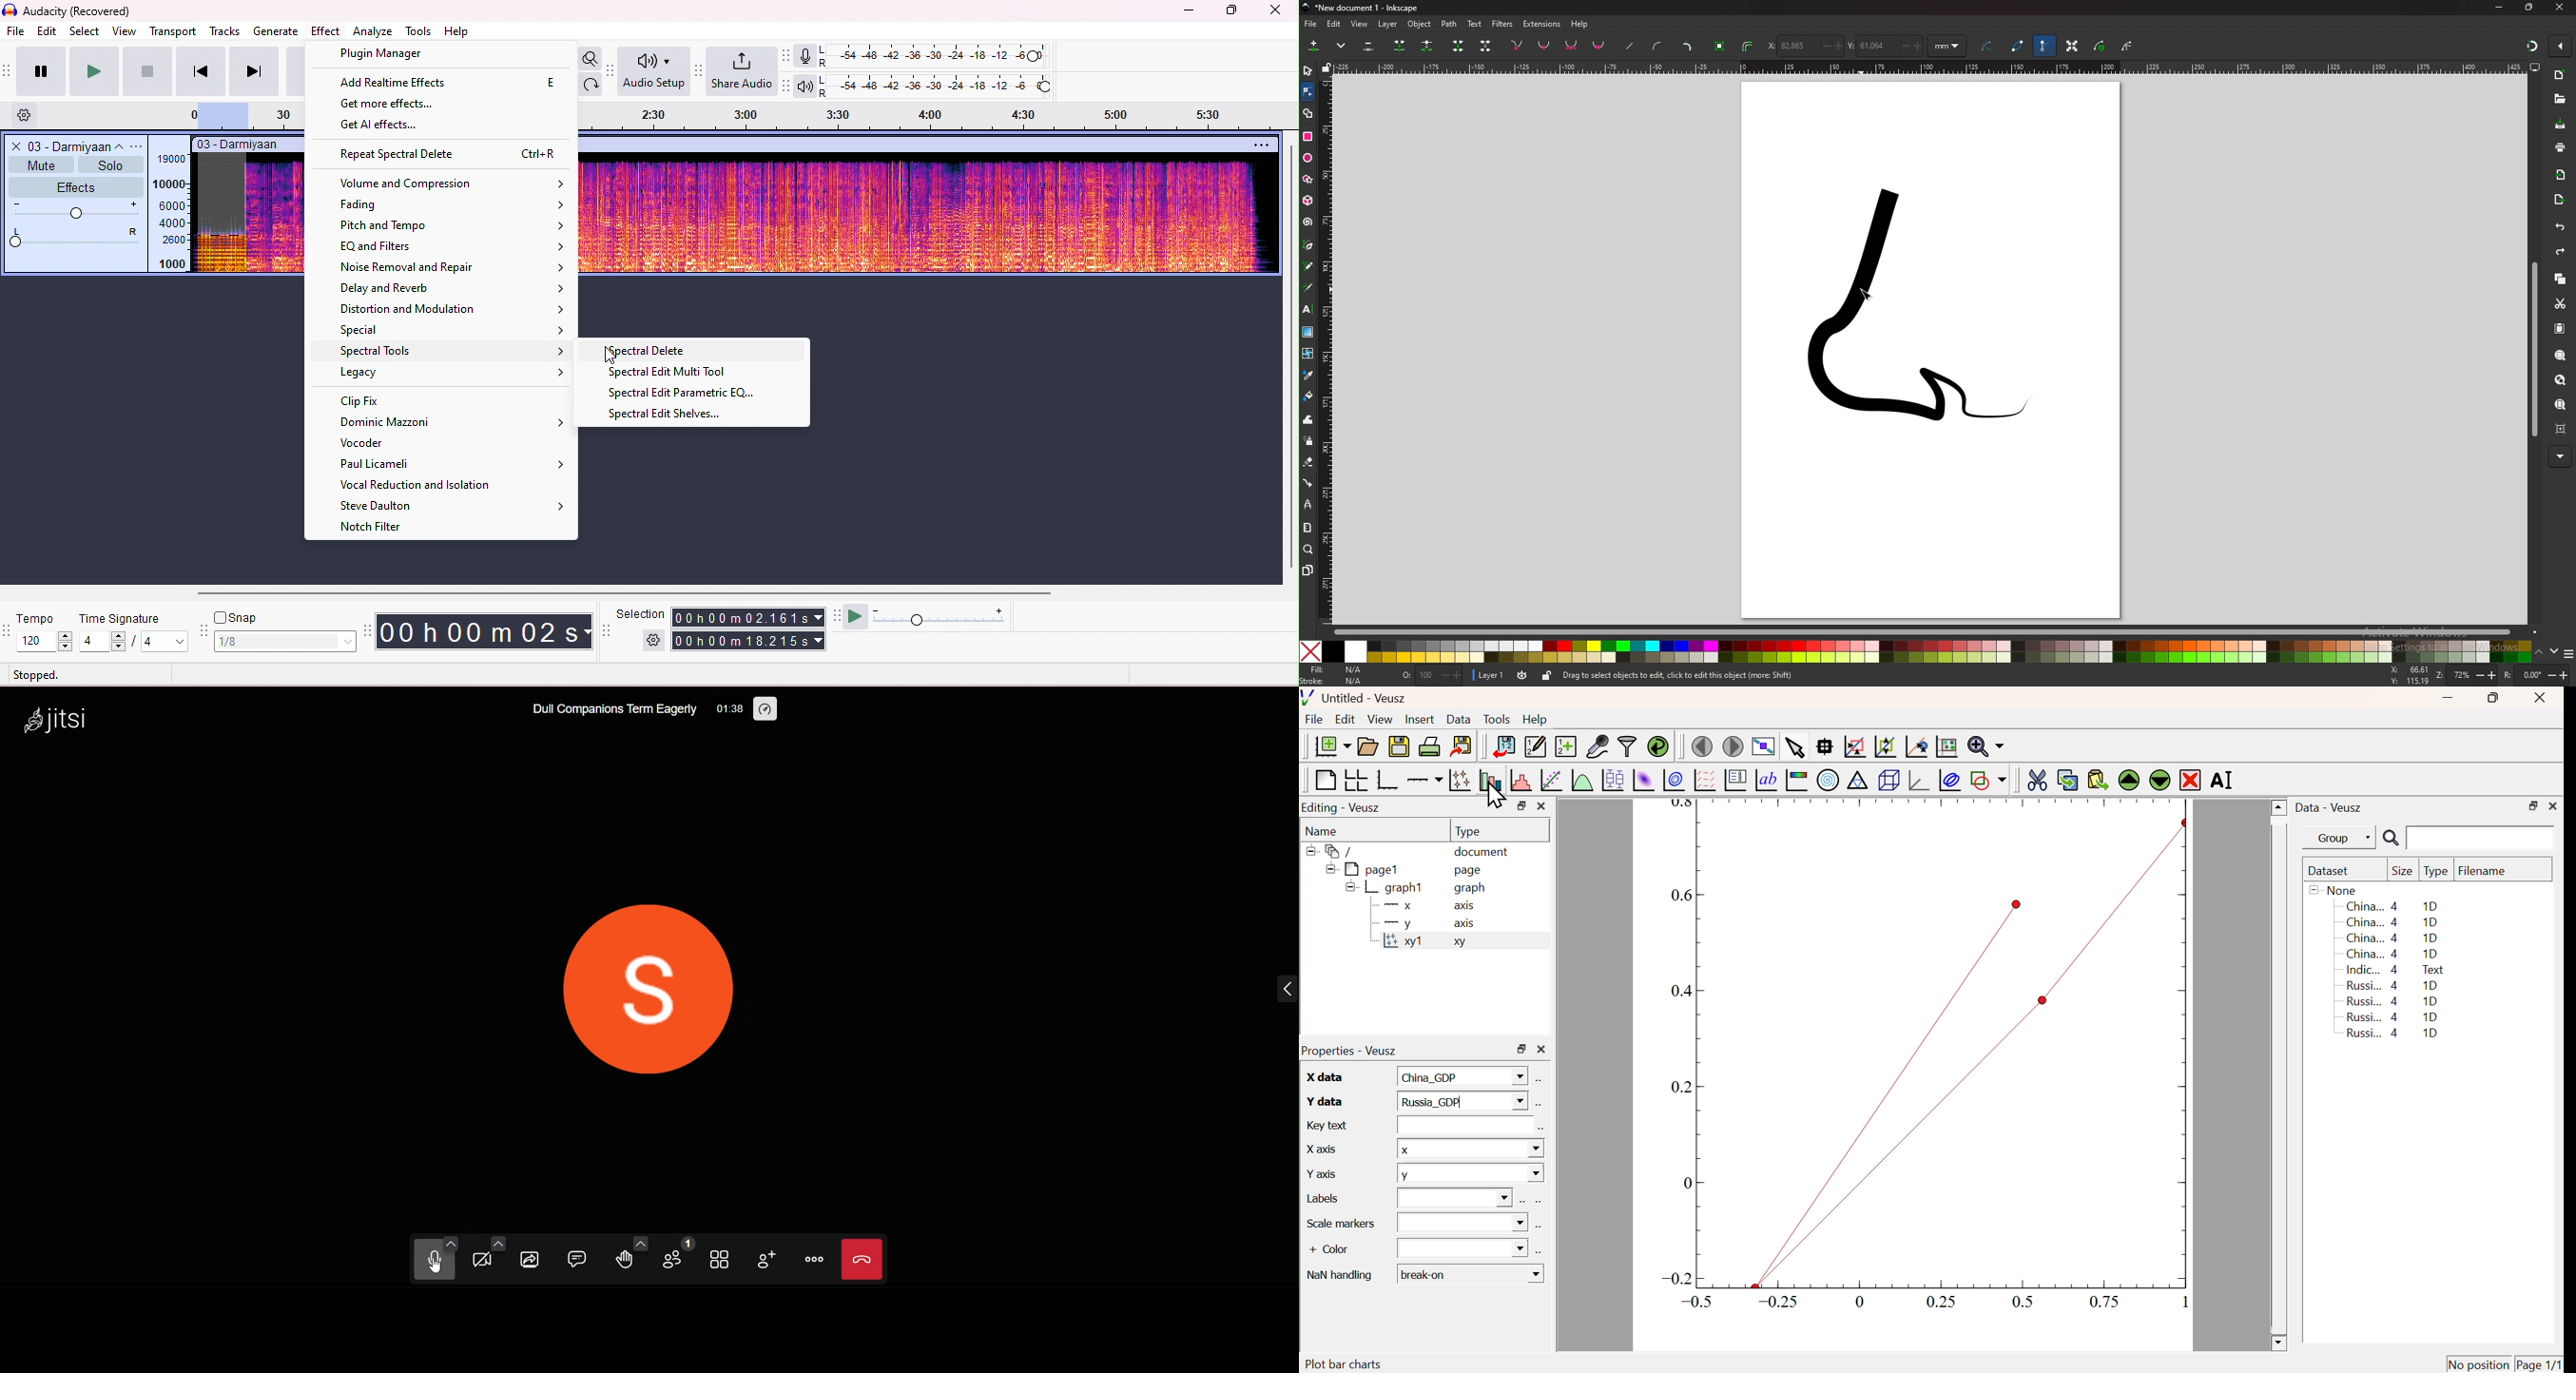 This screenshot has width=2576, height=1400. Describe the element at coordinates (1424, 781) in the screenshot. I see `Add an axis to a plot` at that location.